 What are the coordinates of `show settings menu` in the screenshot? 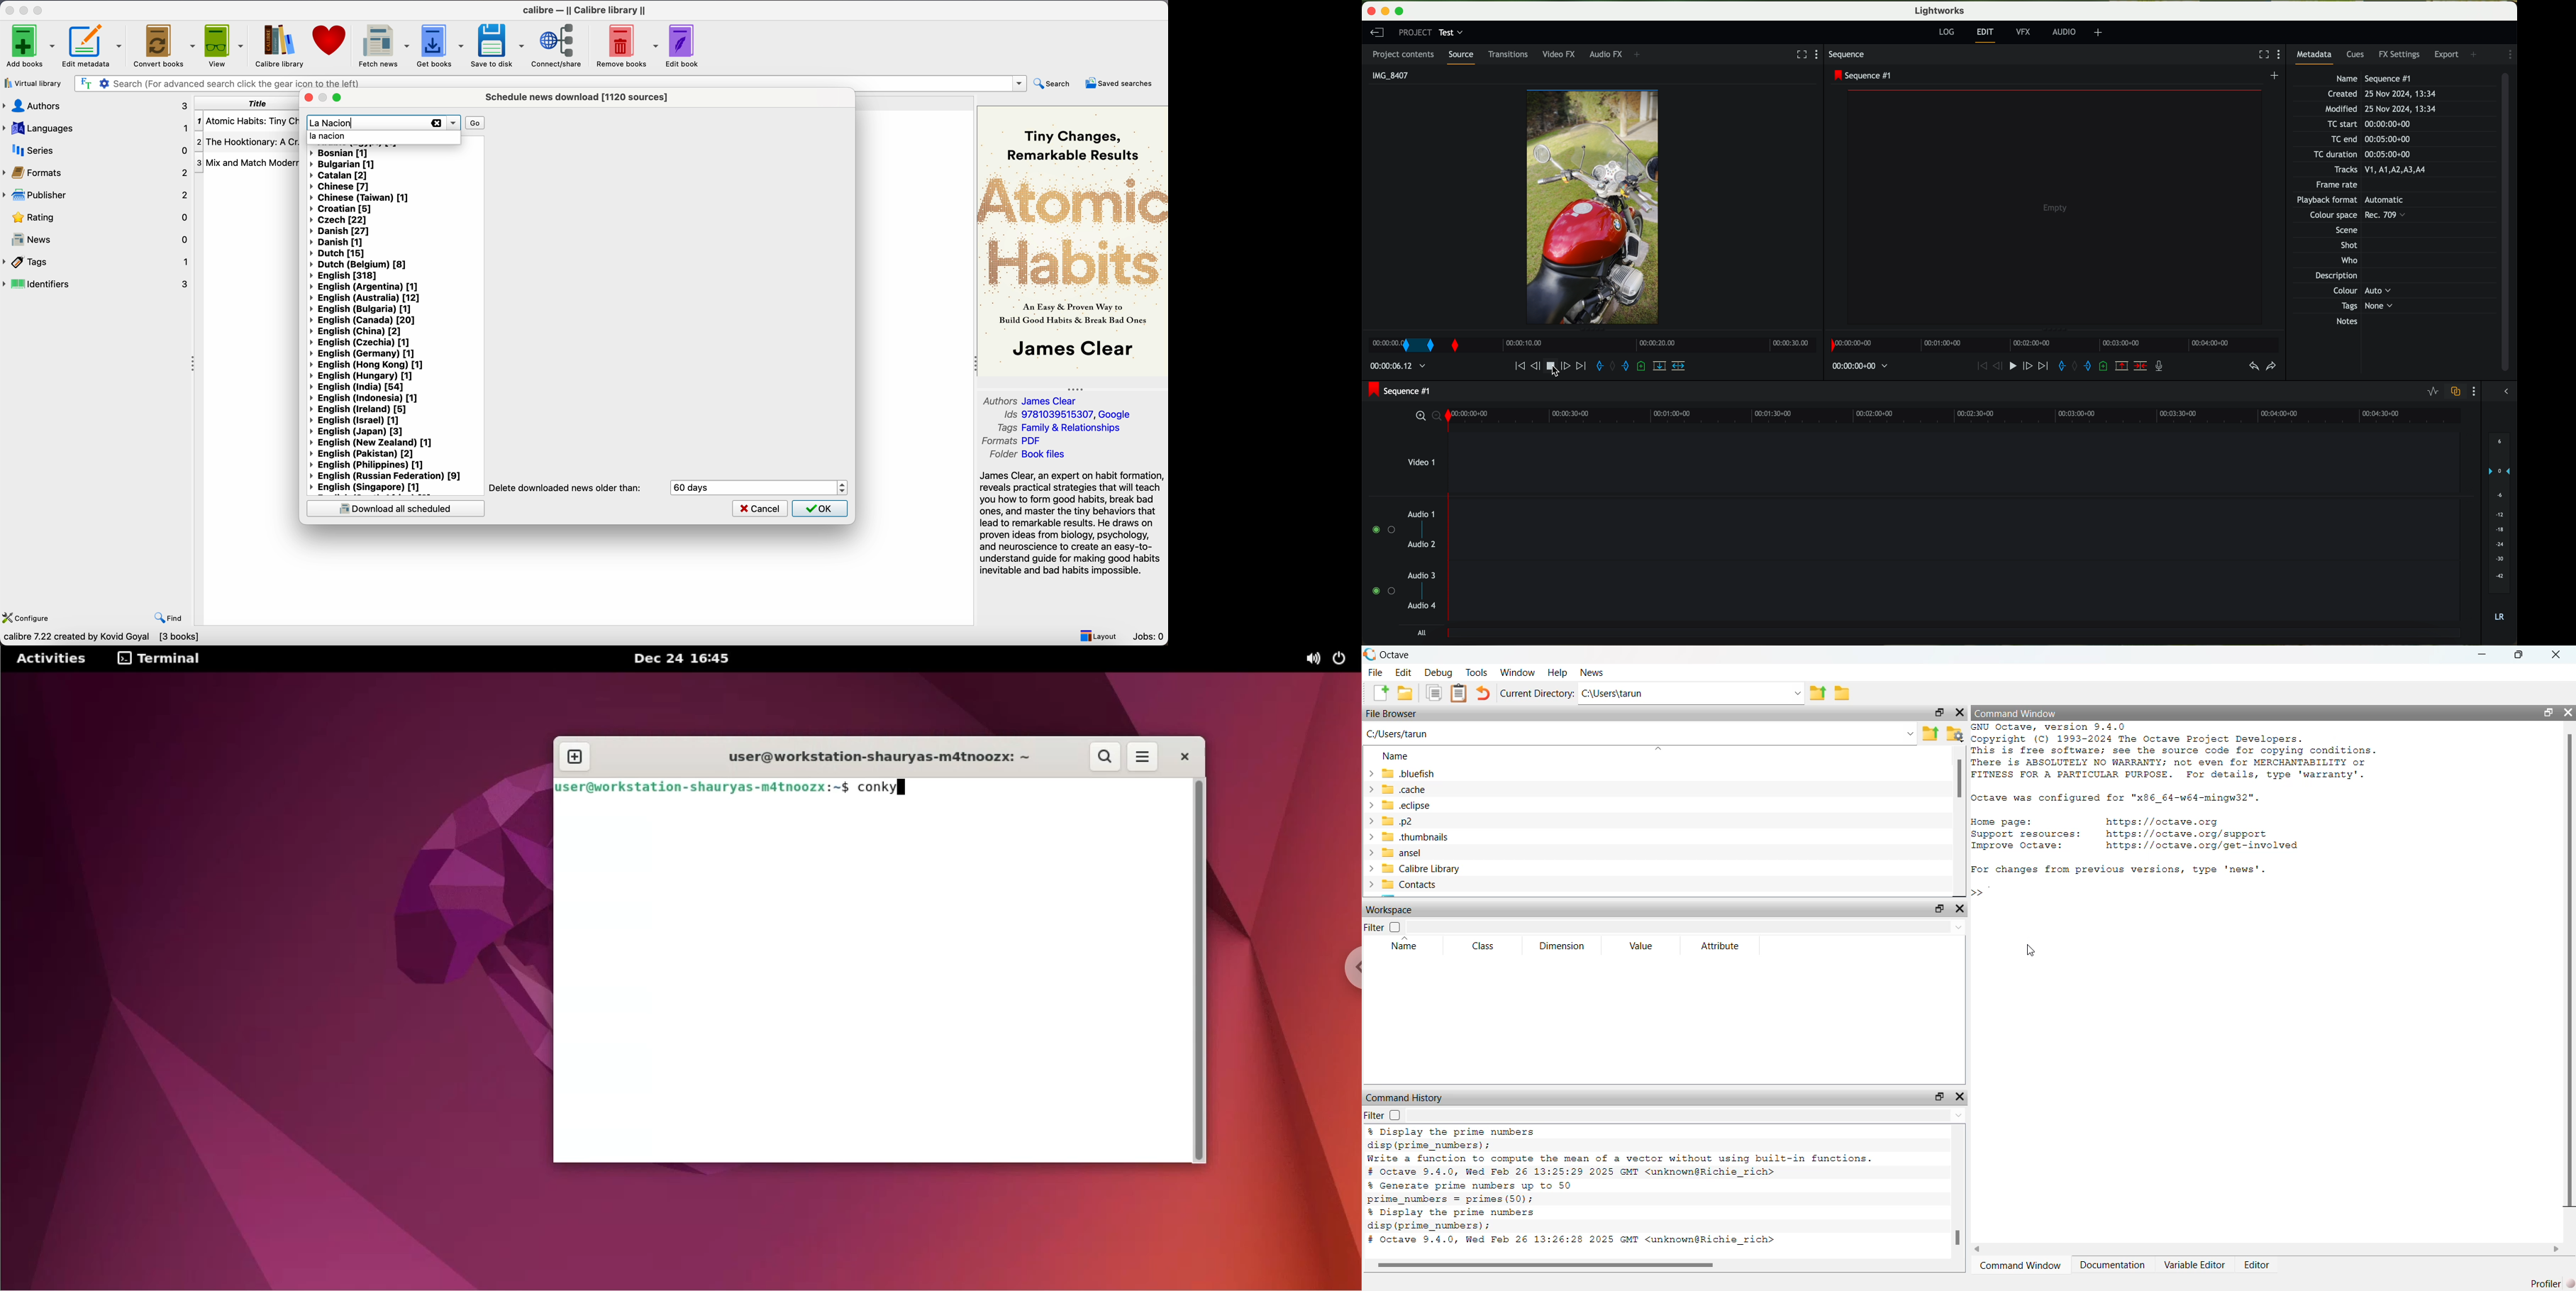 It's located at (2281, 55).